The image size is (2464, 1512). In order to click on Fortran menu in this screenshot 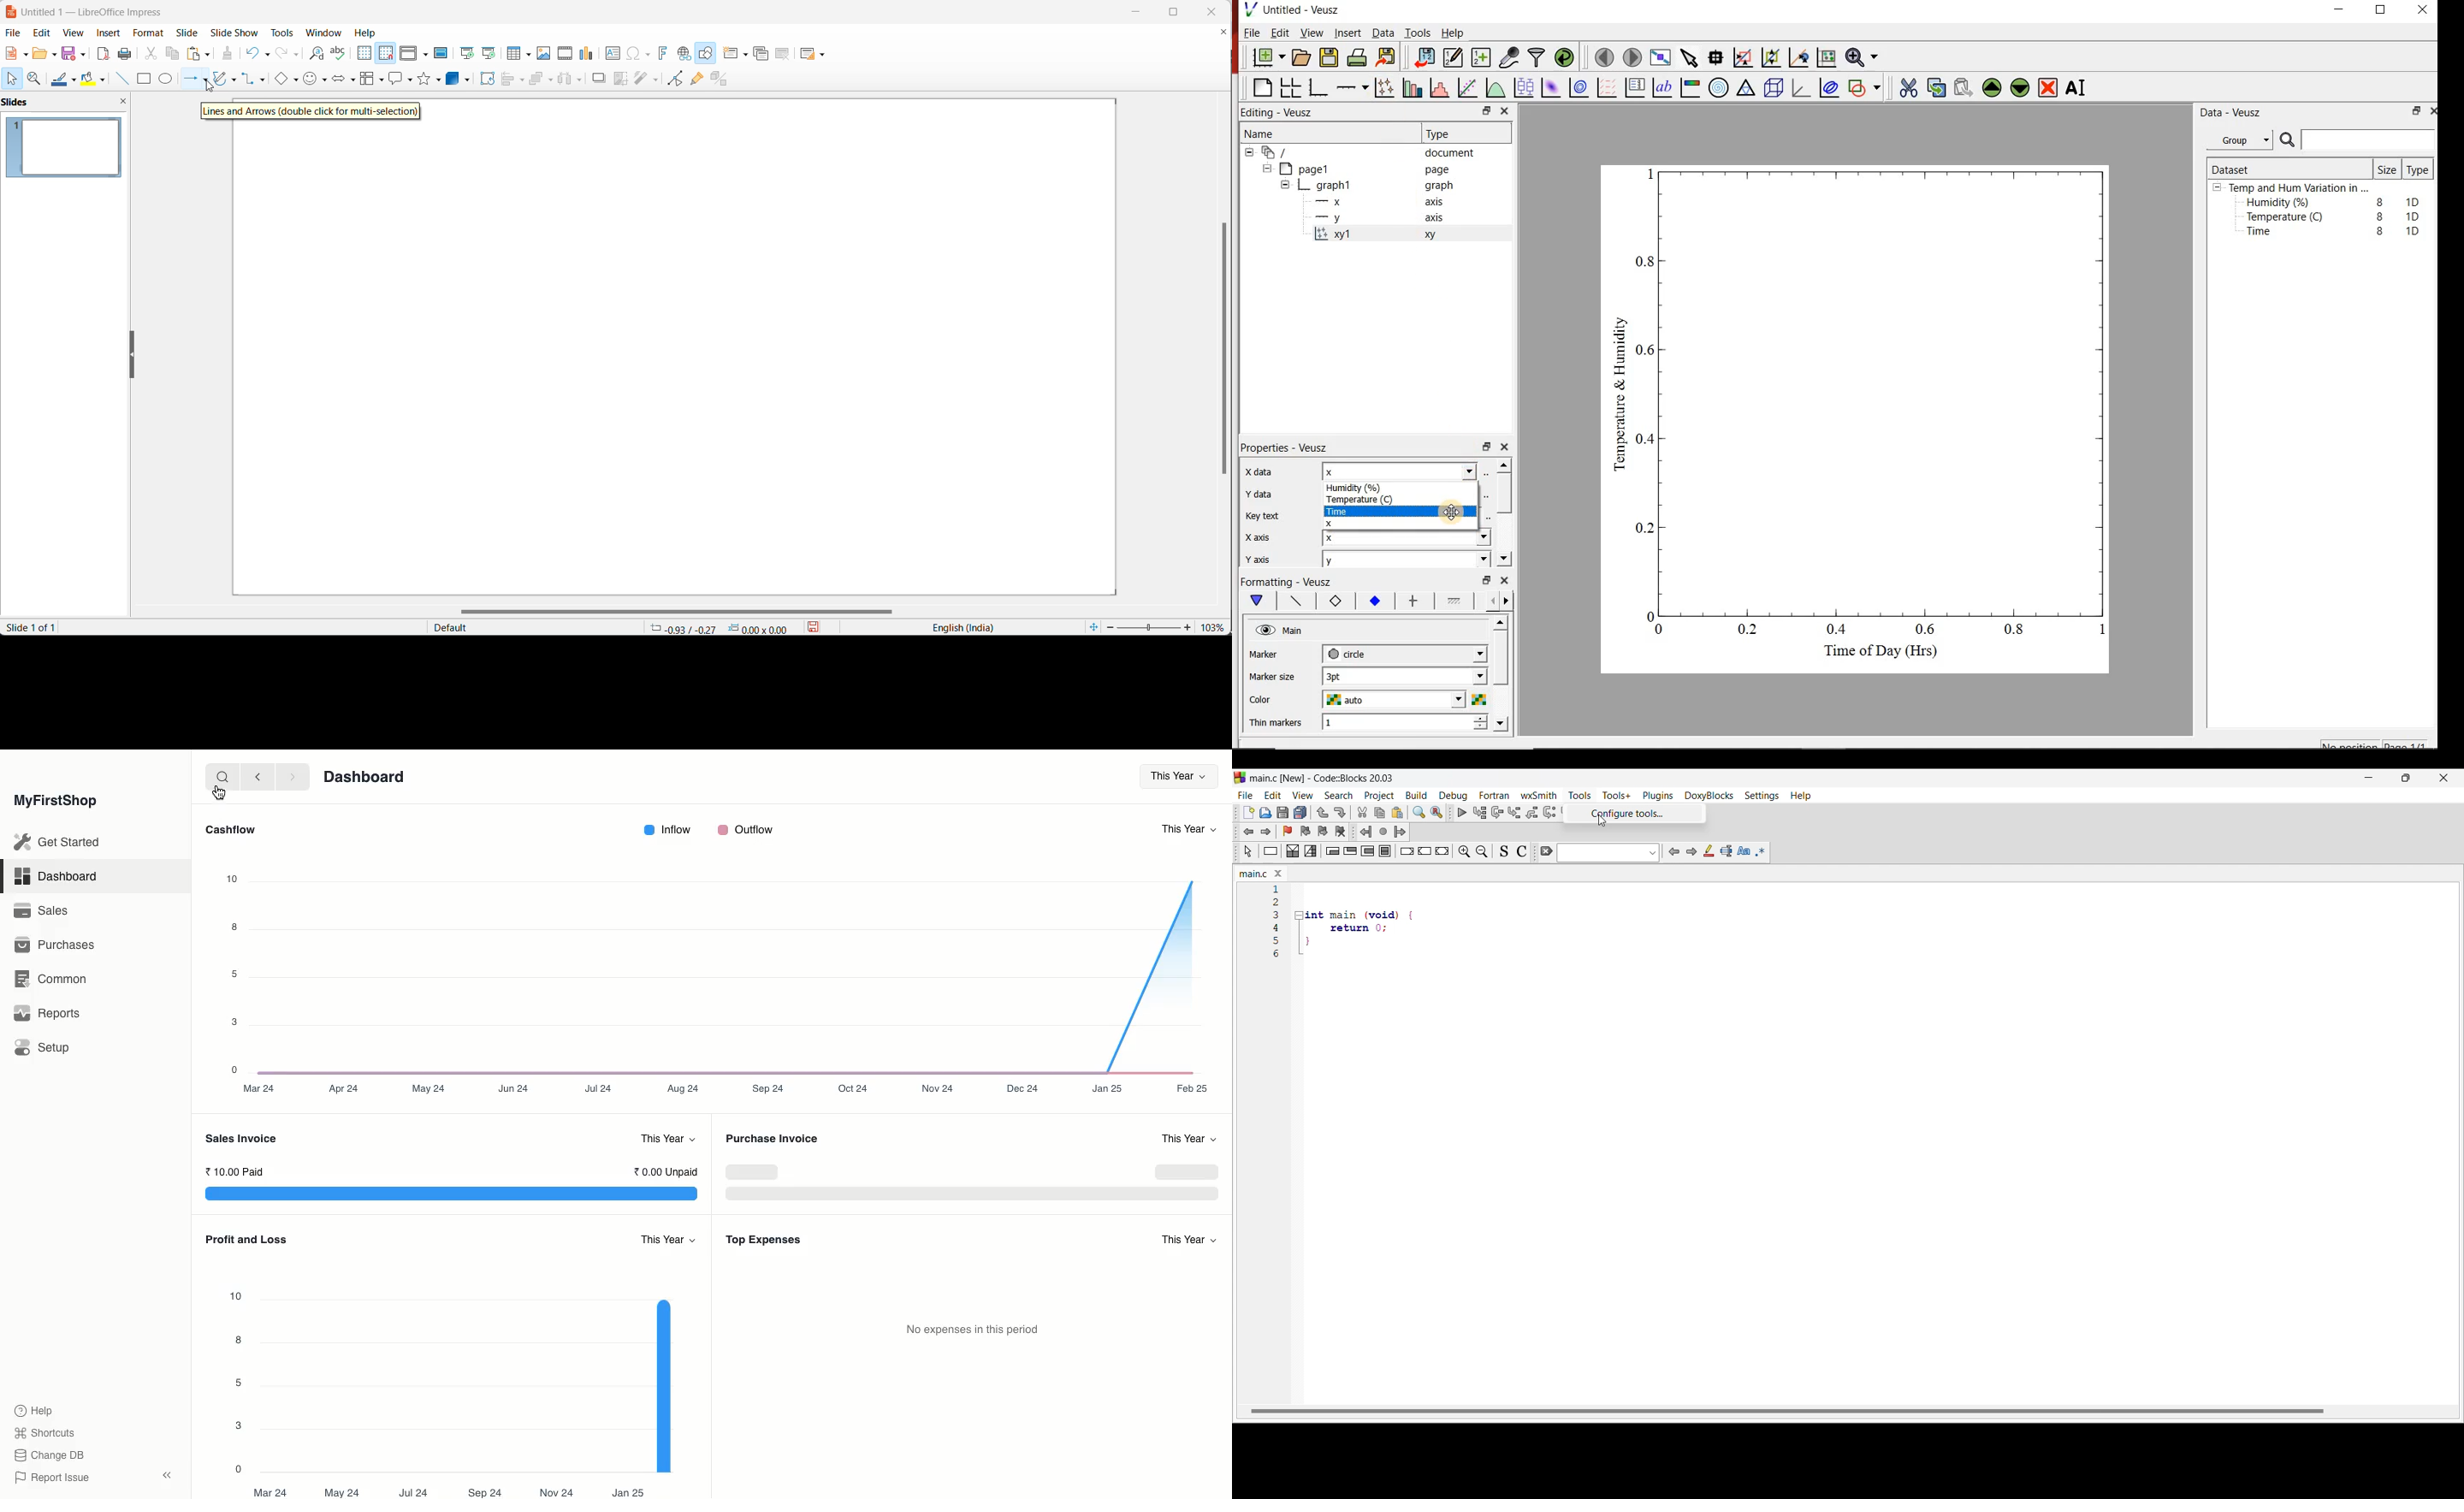, I will do `click(1494, 796)`.